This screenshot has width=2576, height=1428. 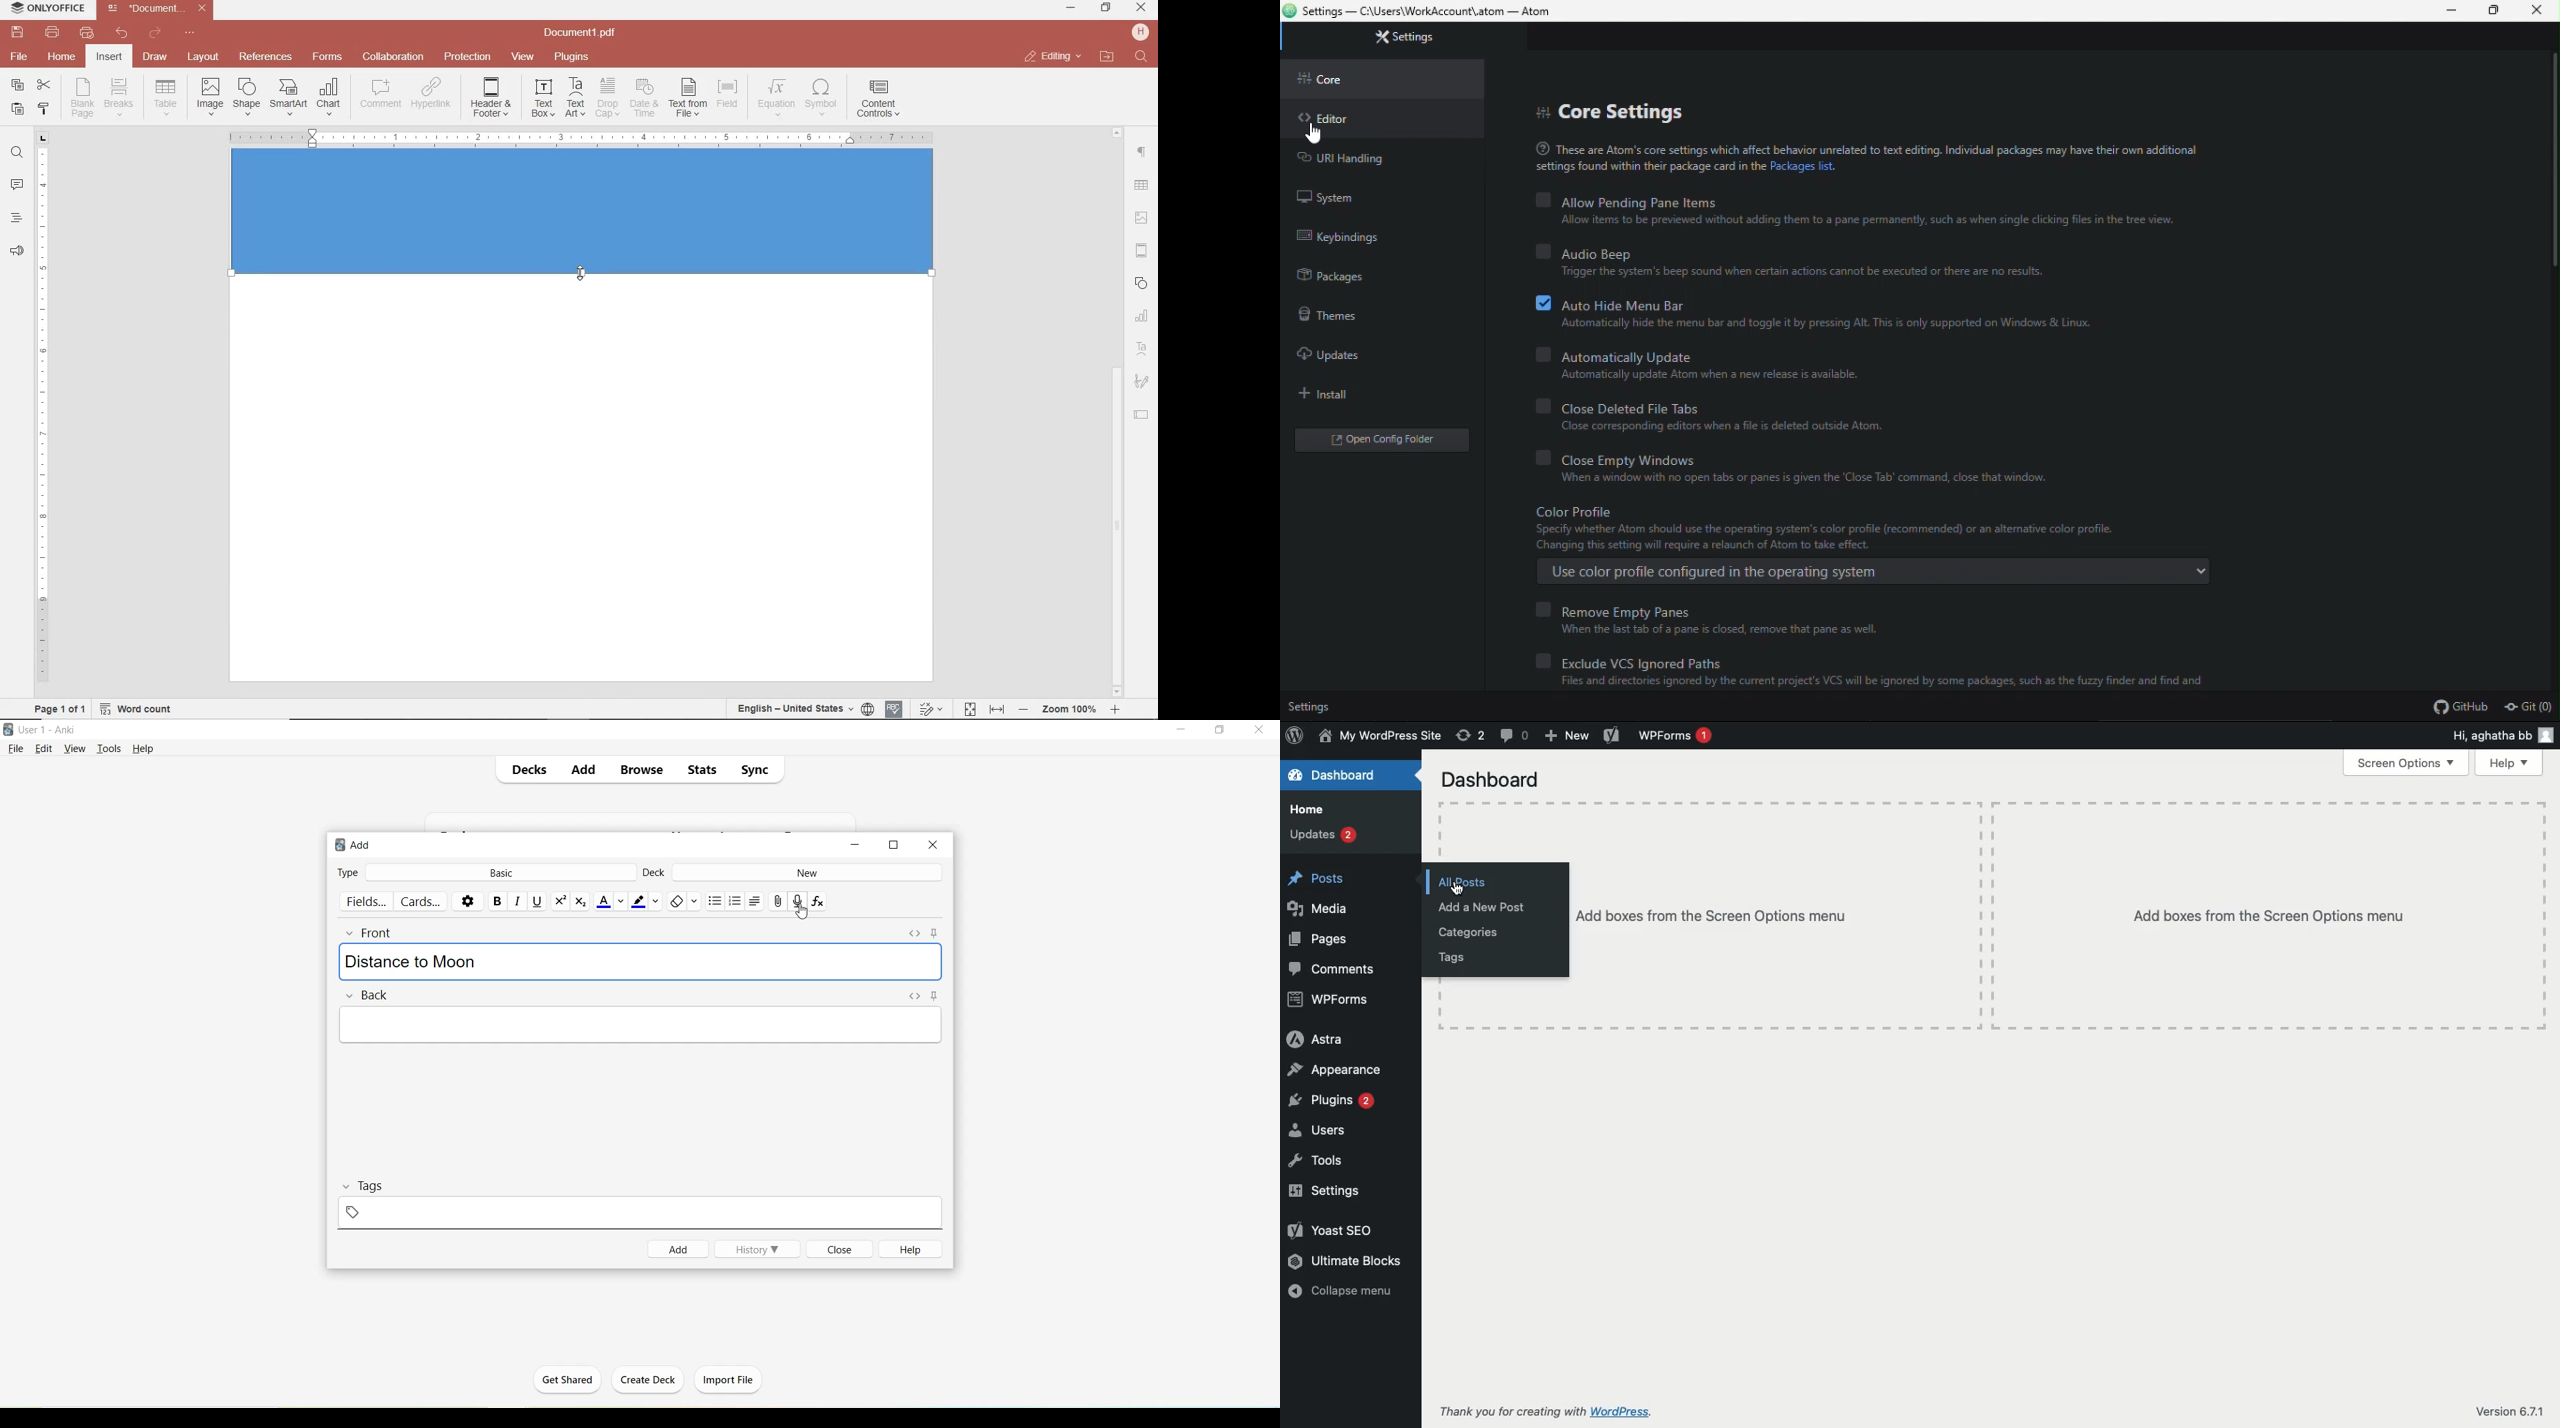 What do you see at coordinates (143, 749) in the screenshot?
I see `Help` at bounding box center [143, 749].